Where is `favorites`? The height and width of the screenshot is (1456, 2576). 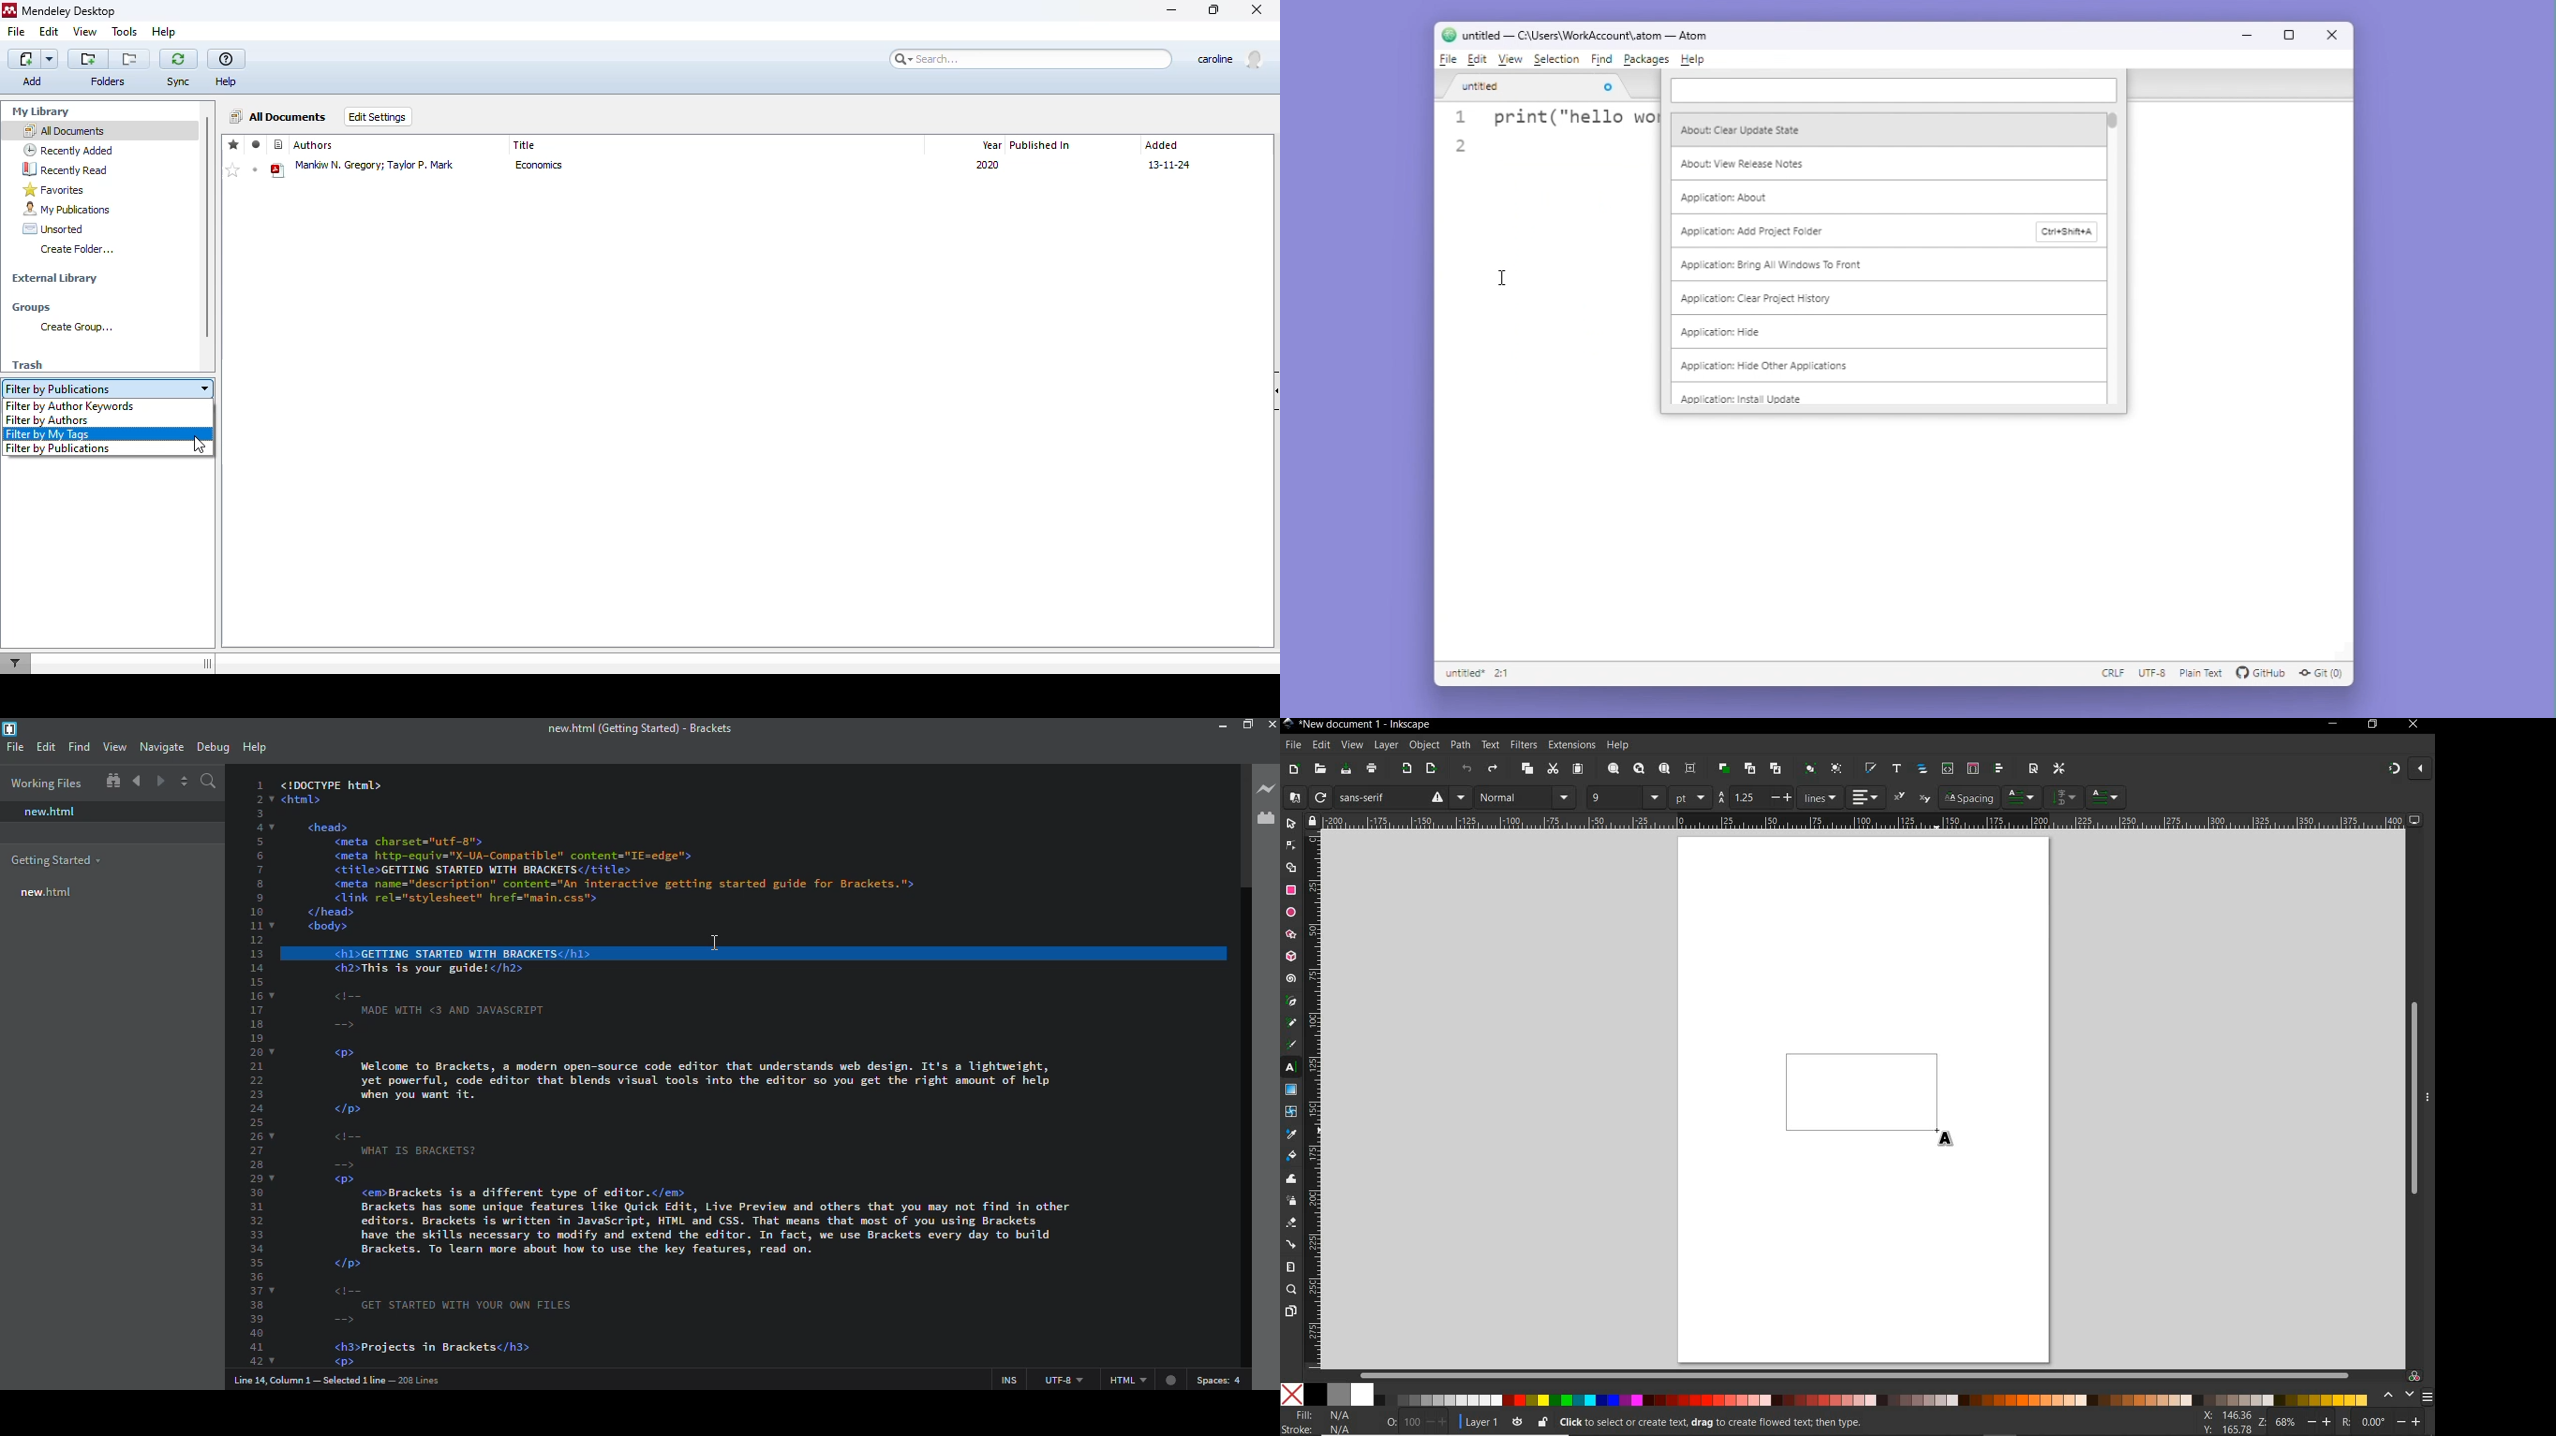
favorites is located at coordinates (234, 144).